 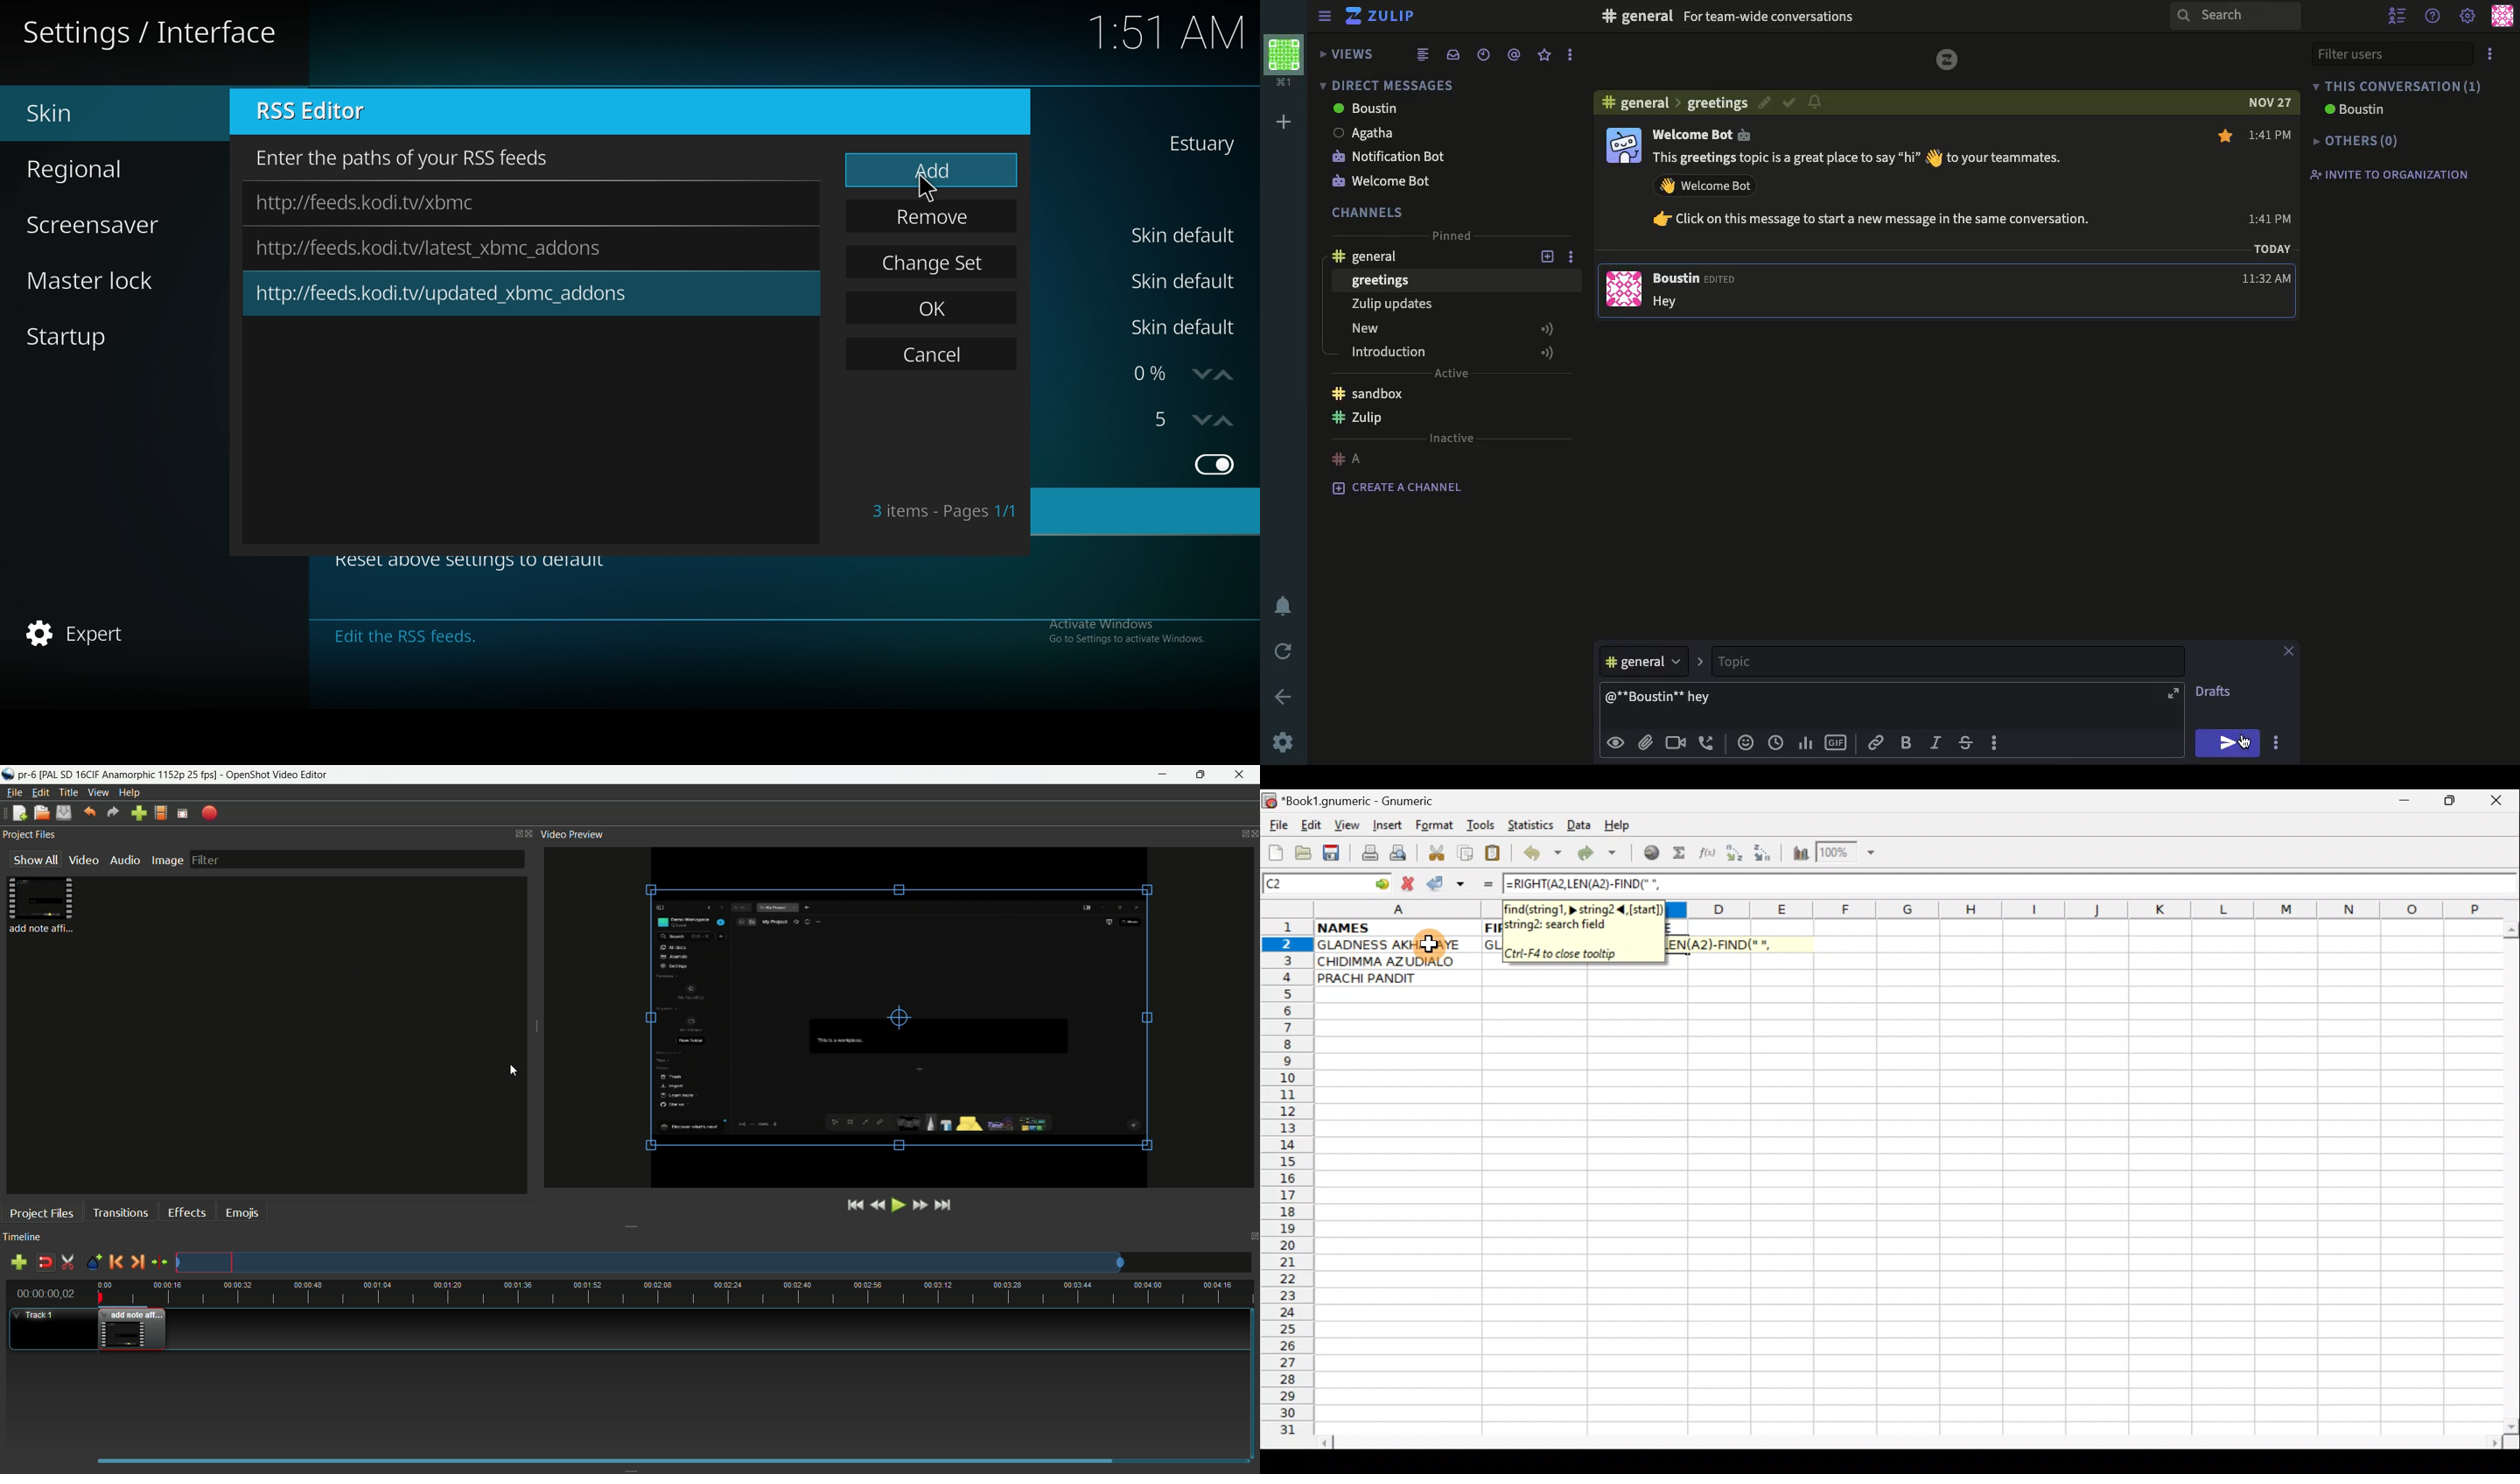 What do you see at coordinates (1738, 856) in the screenshot?
I see `Sort Ascending order` at bounding box center [1738, 856].